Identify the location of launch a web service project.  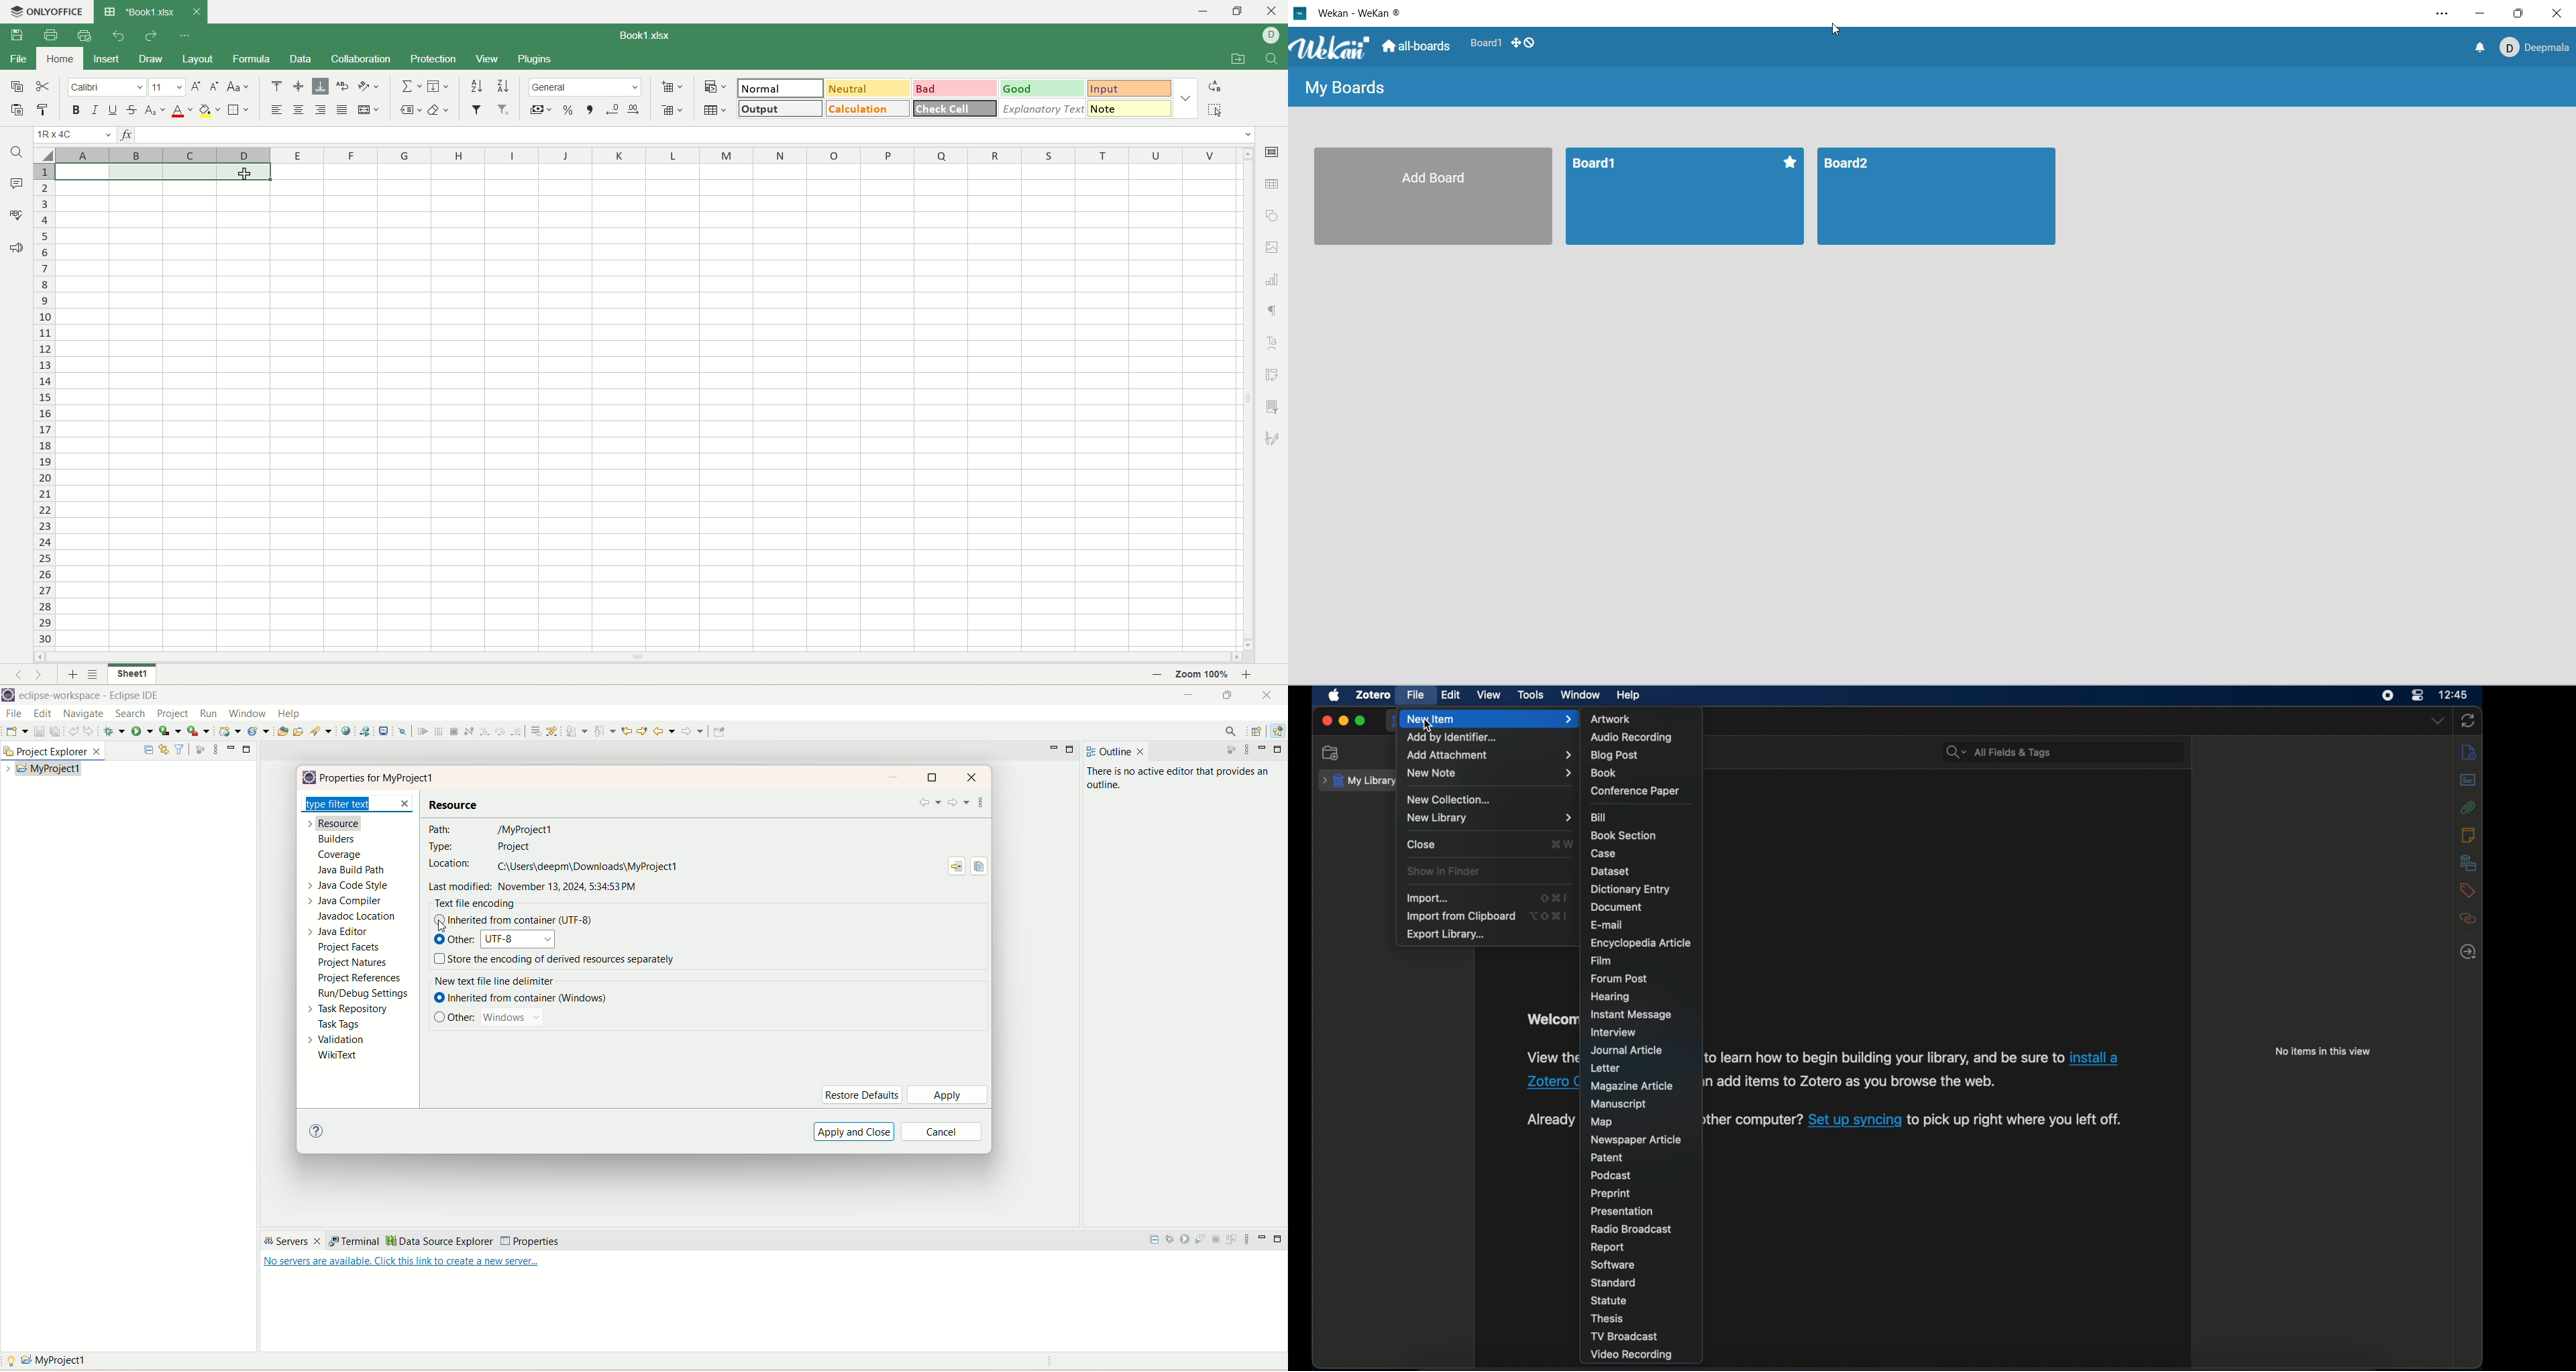
(368, 730).